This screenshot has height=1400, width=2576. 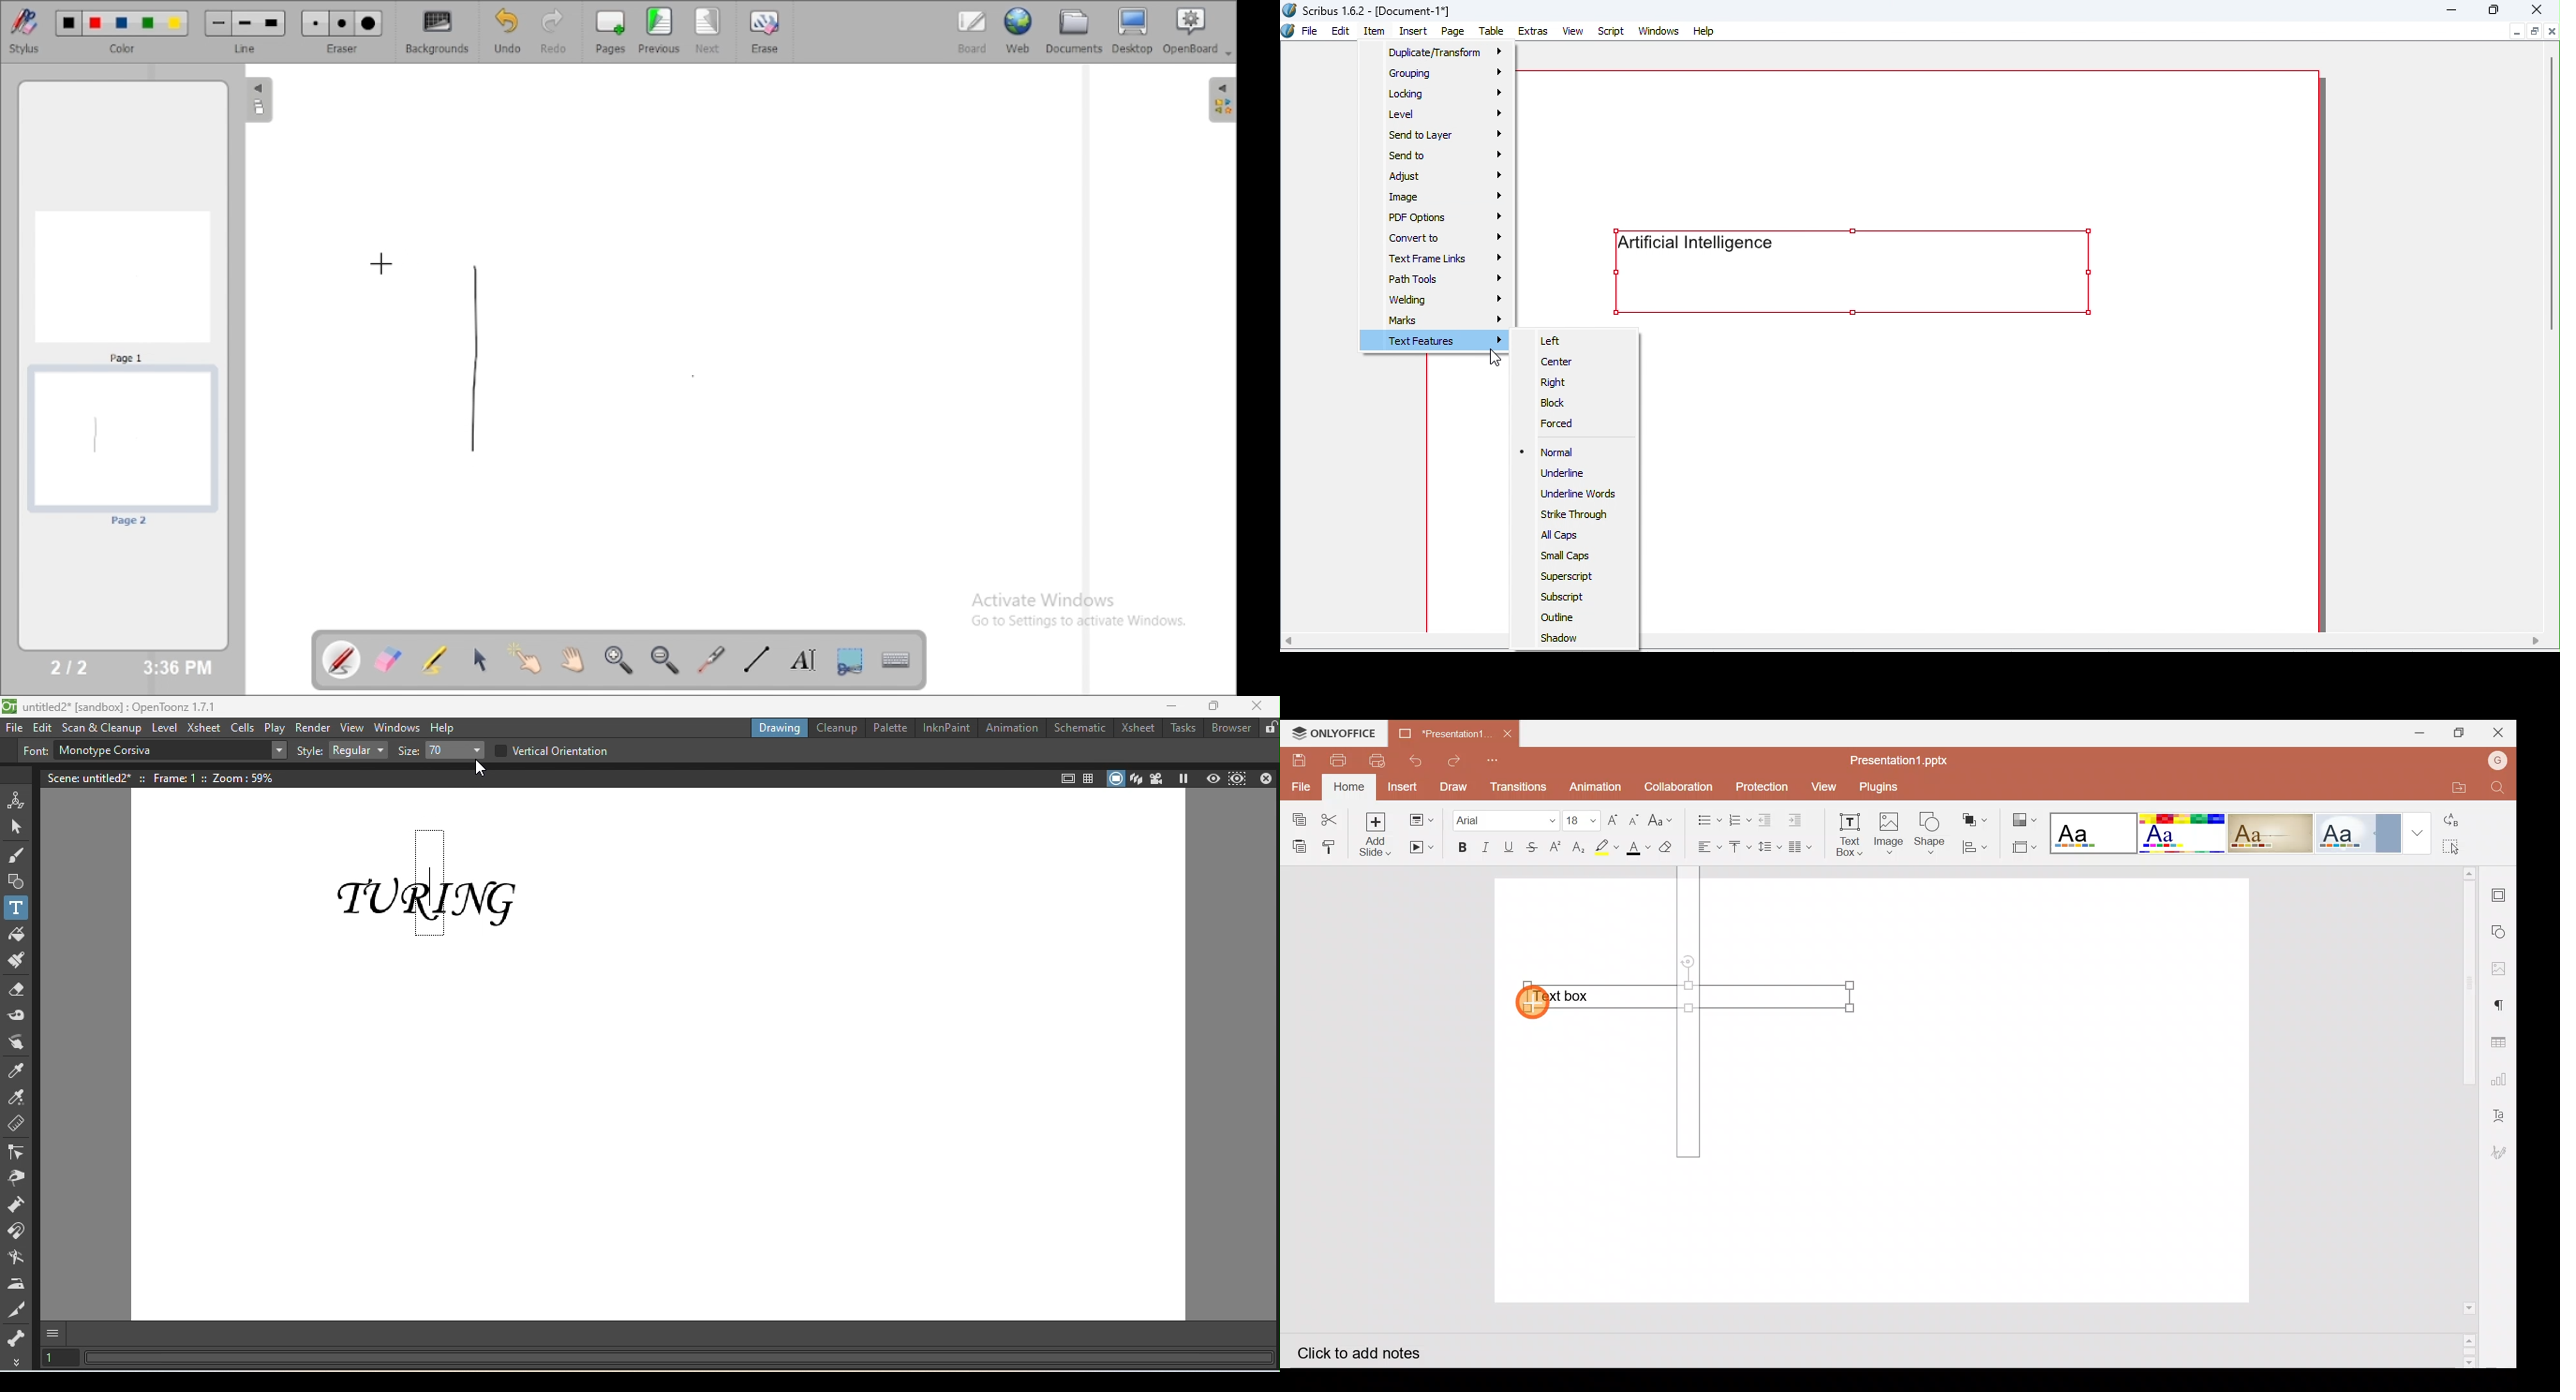 What do you see at coordinates (1450, 278) in the screenshot?
I see `Path tools` at bounding box center [1450, 278].